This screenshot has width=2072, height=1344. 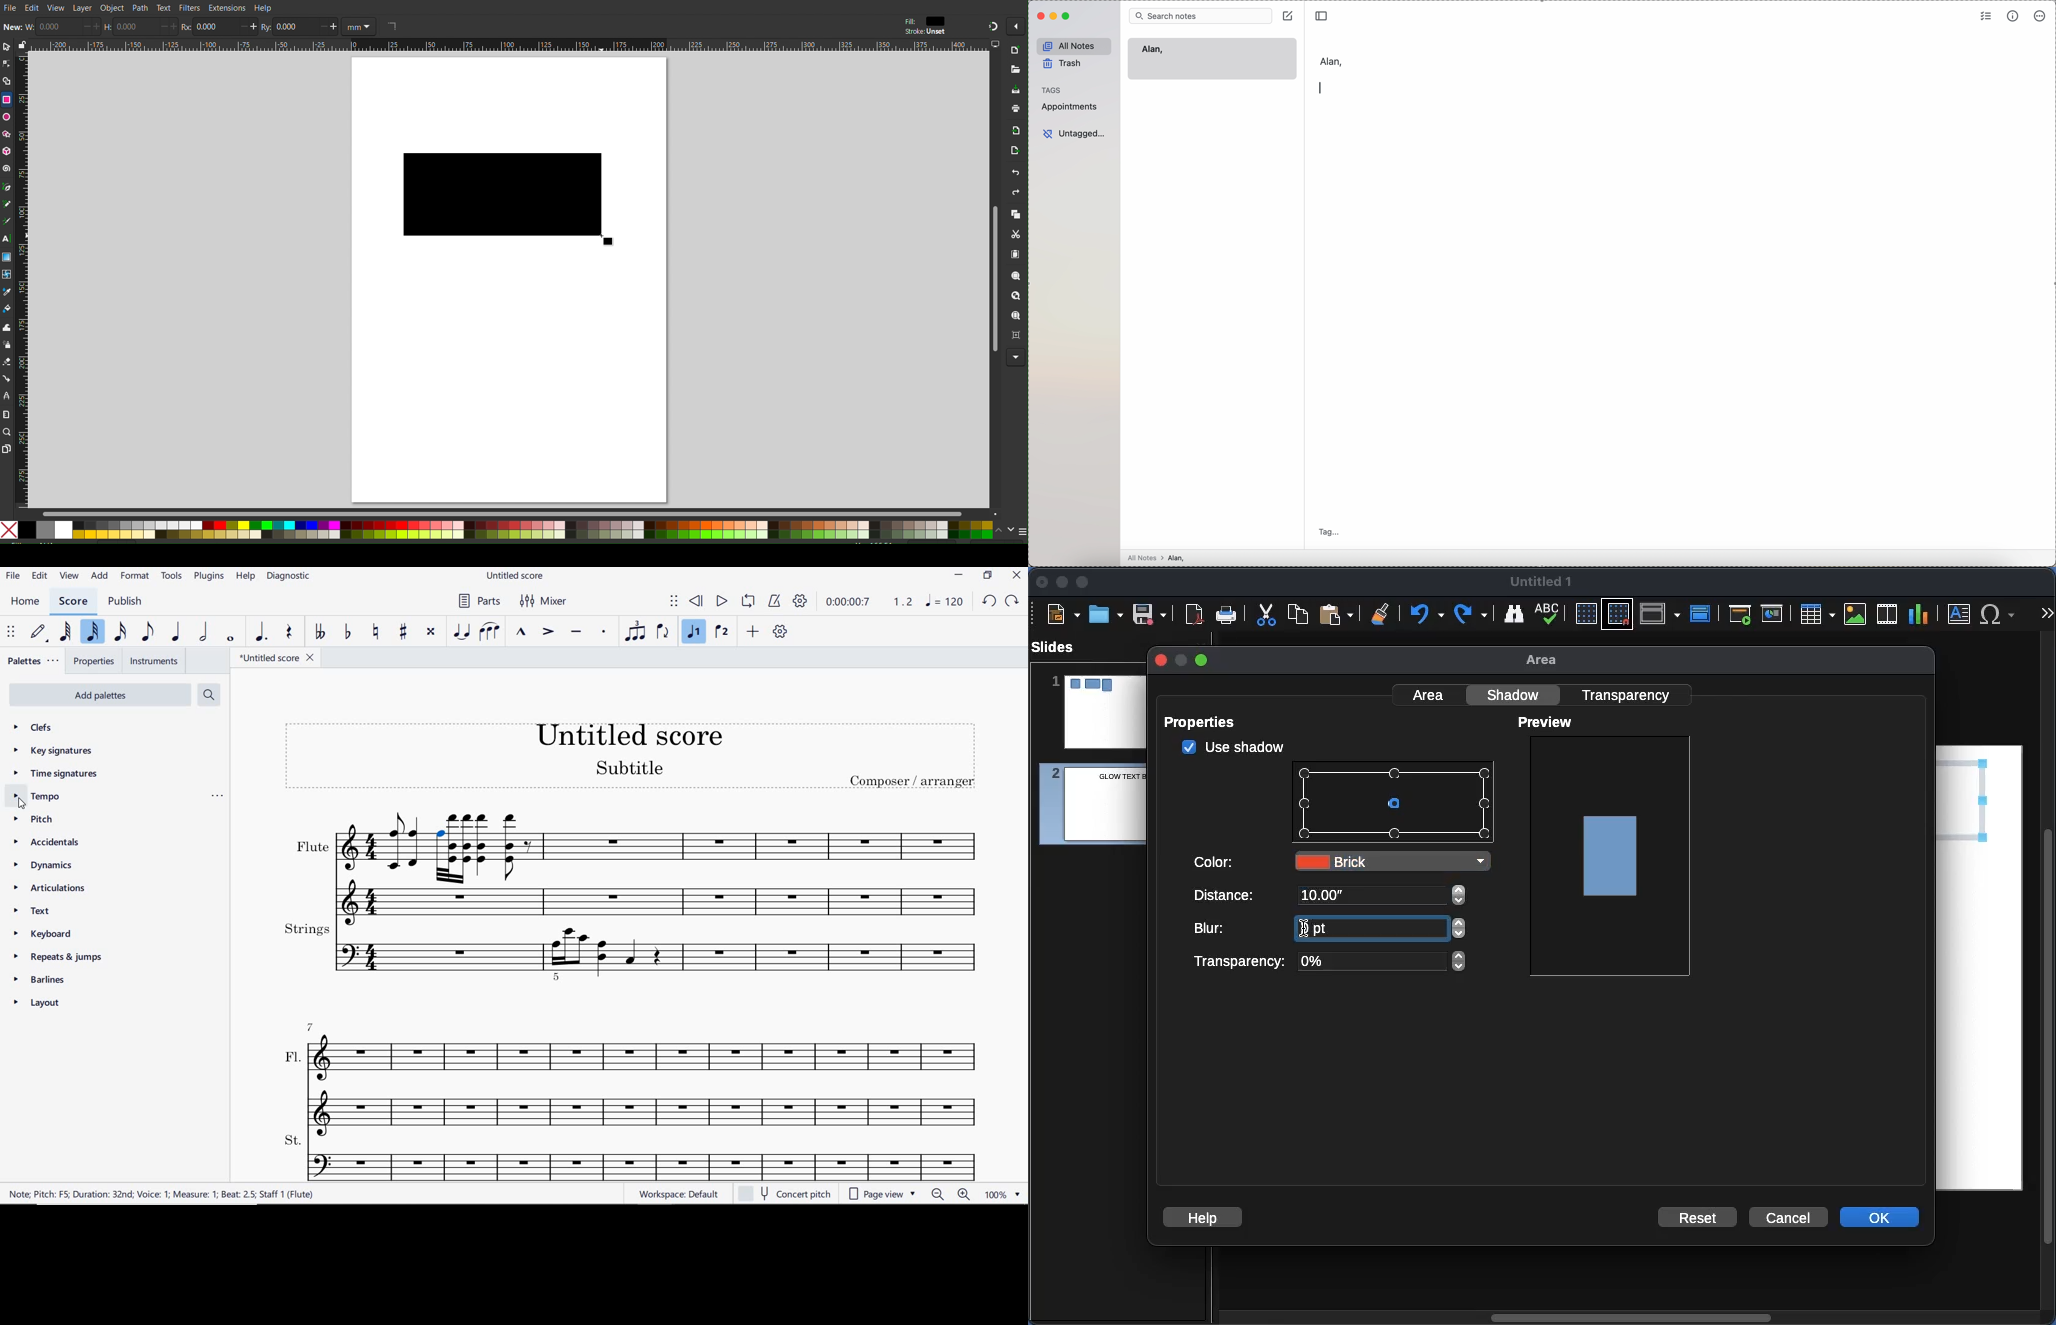 What do you see at coordinates (515, 512) in the screenshot?
I see `Scrollbar` at bounding box center [515, 512].